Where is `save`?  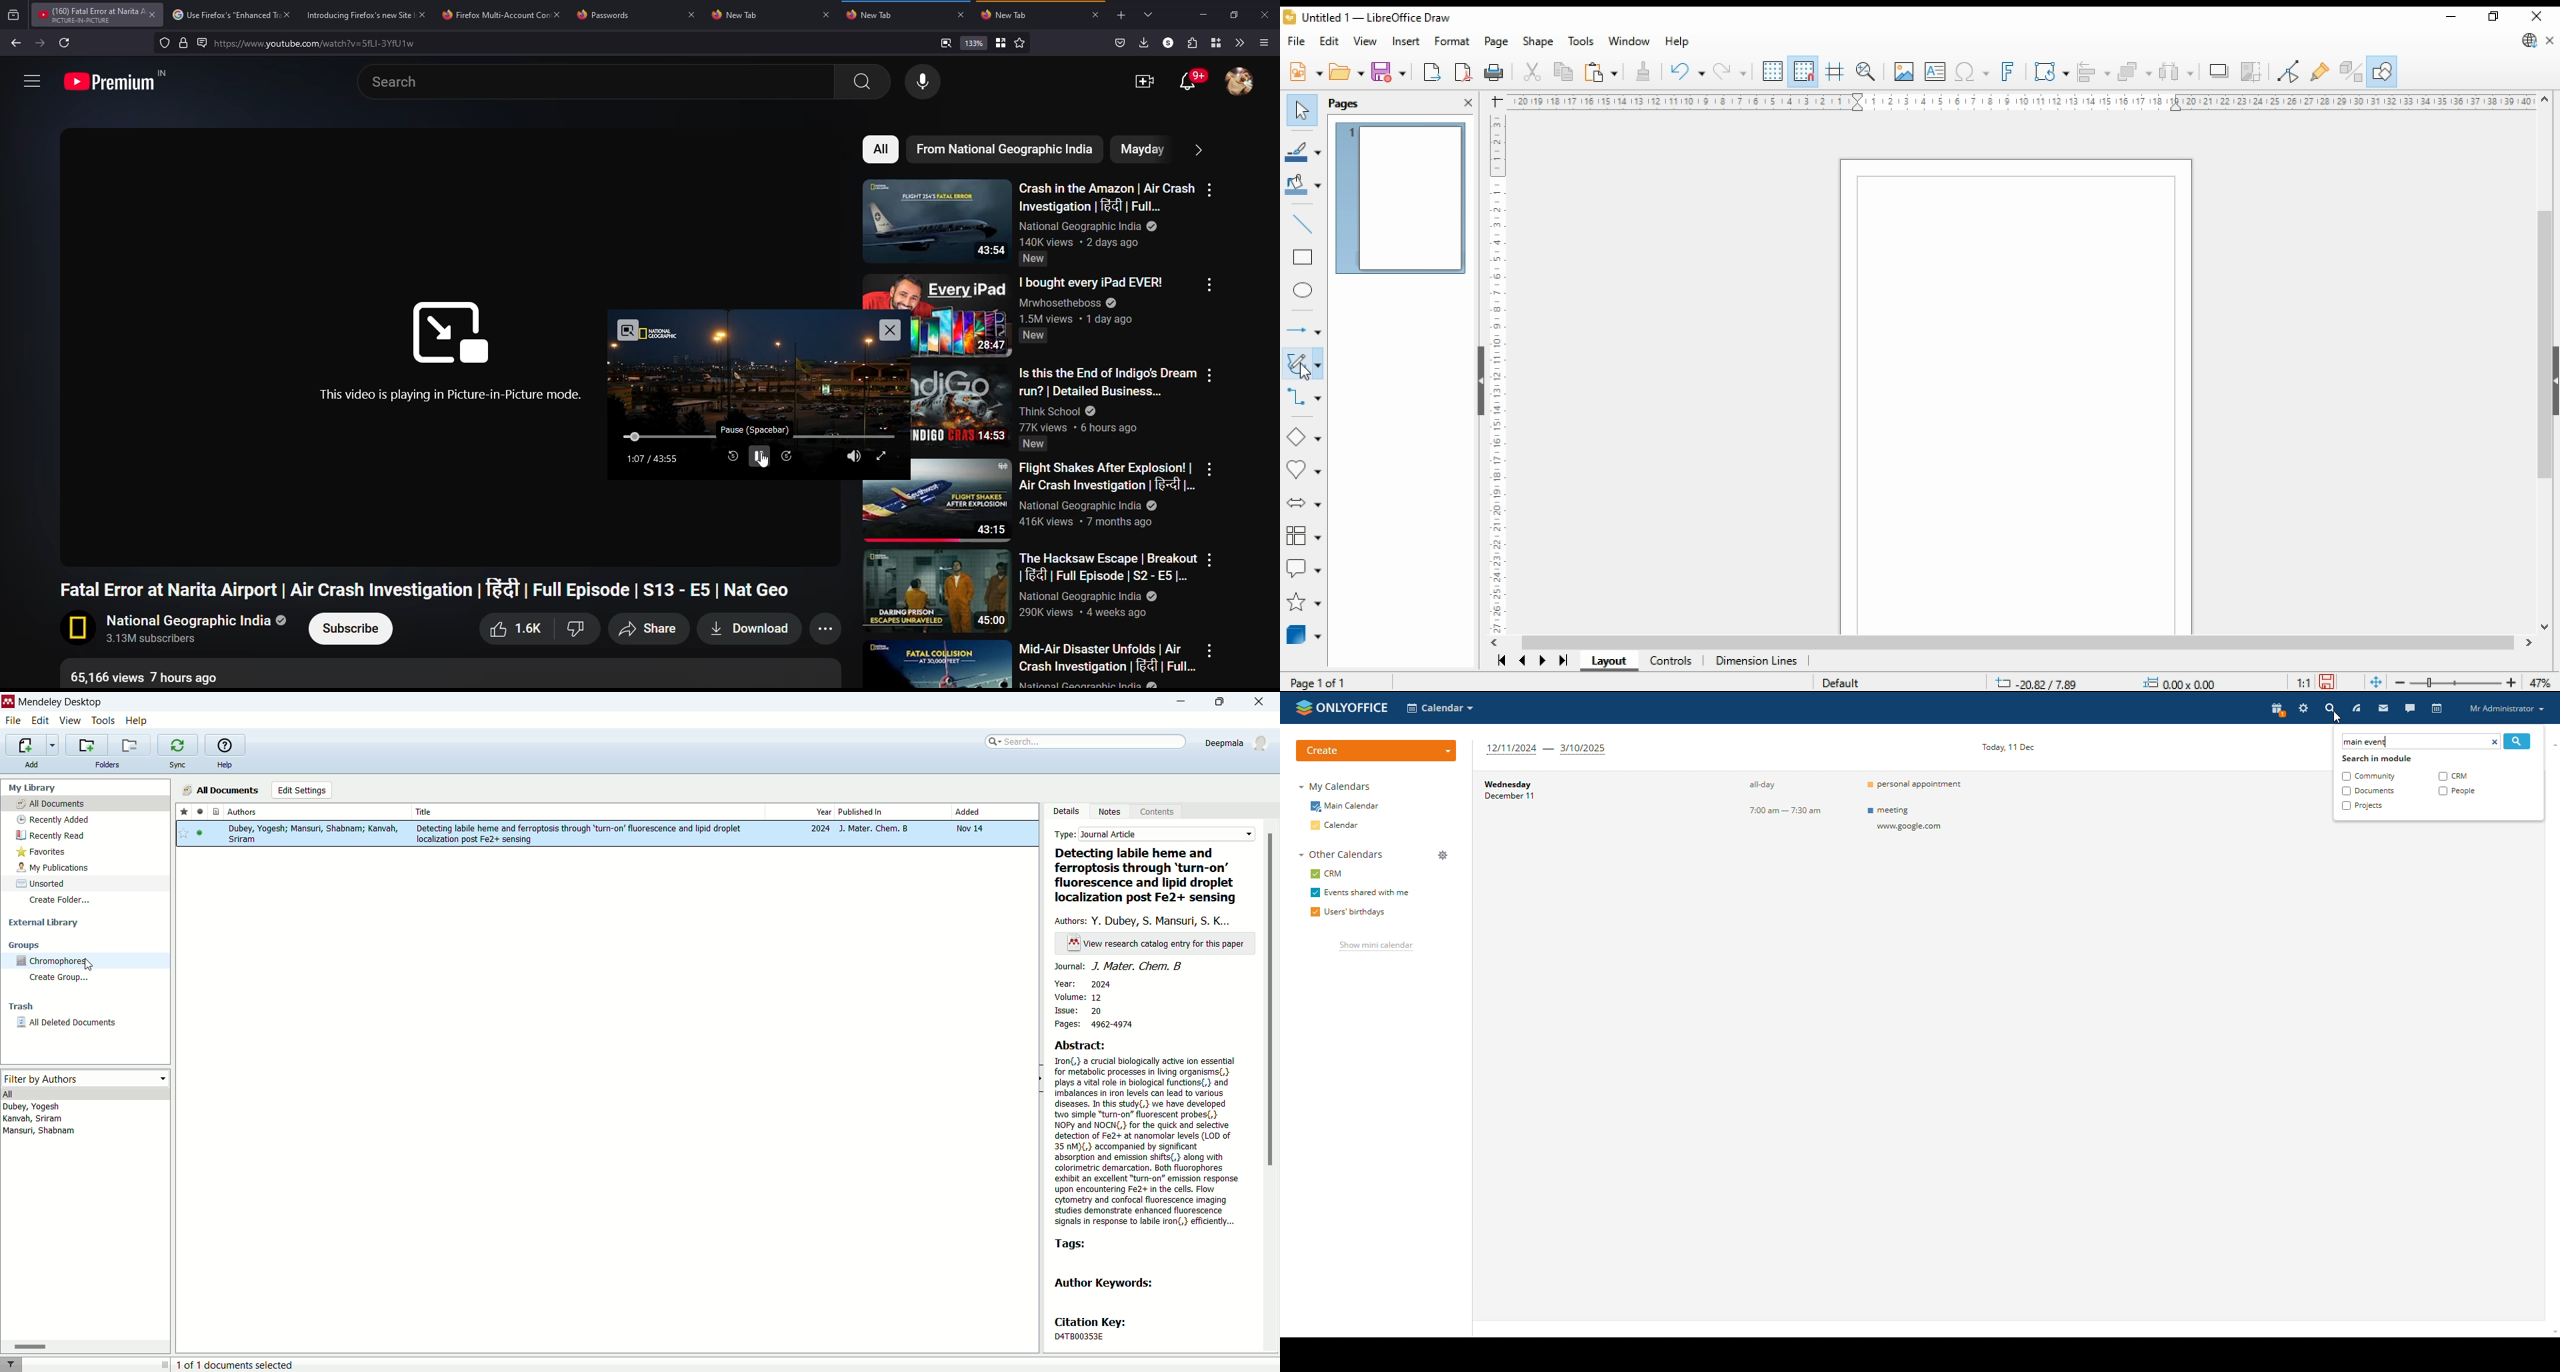 save is located at coordinates (2329, 683).